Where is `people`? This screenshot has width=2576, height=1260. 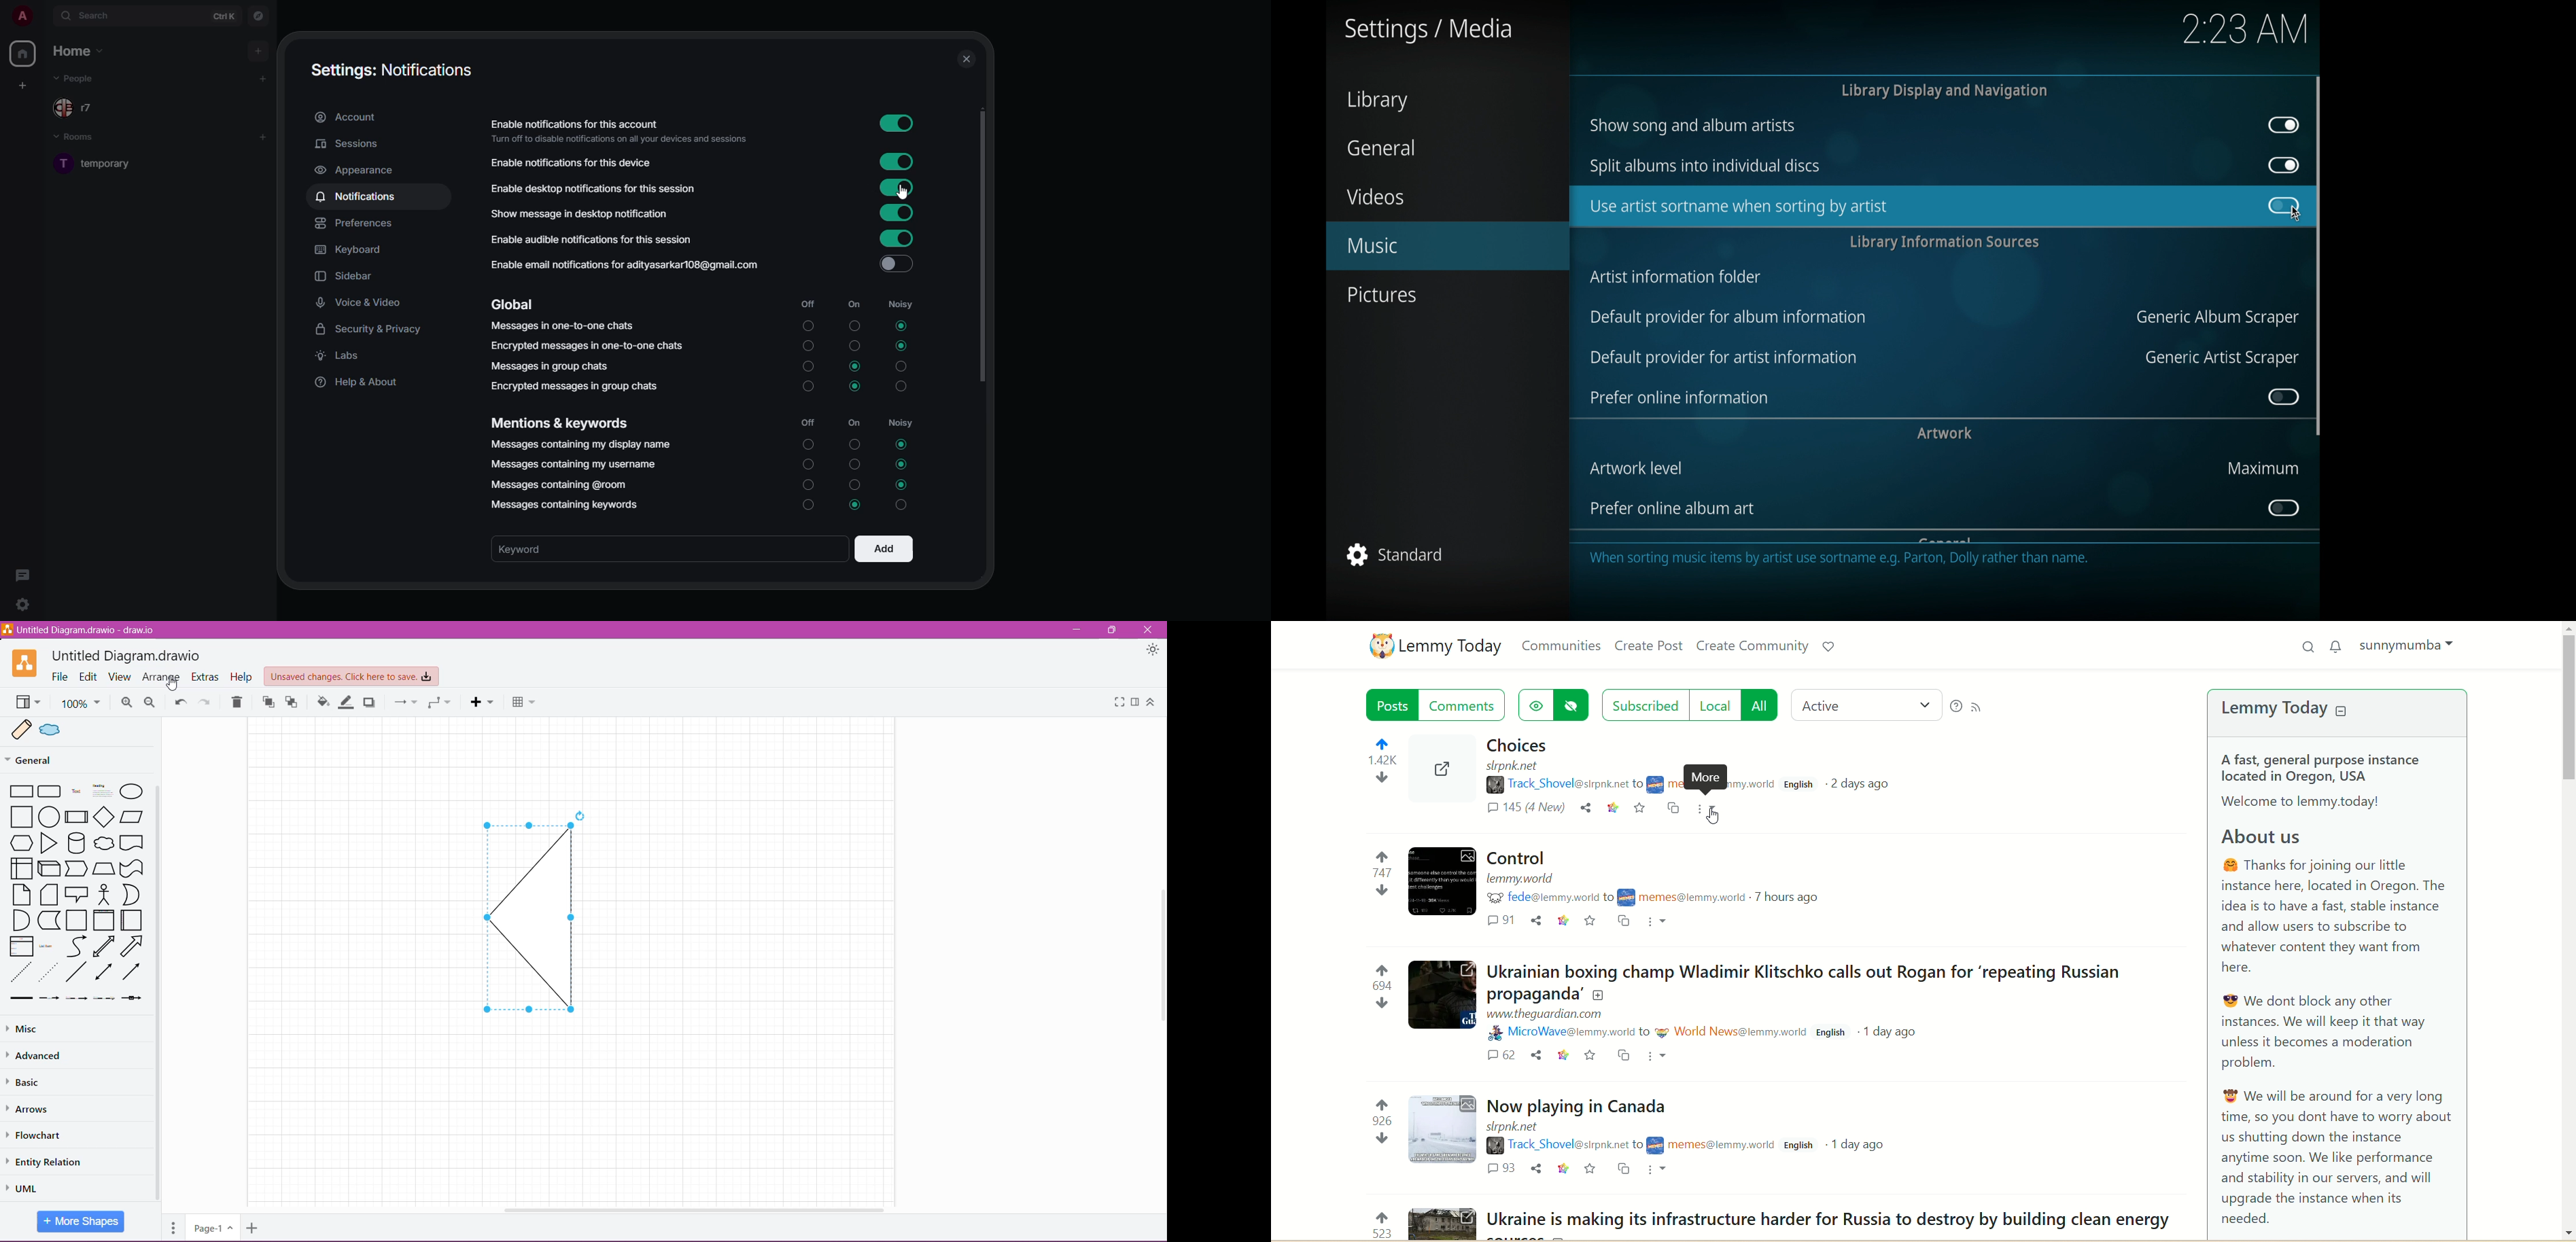
people is located at coordinates (80, 78).